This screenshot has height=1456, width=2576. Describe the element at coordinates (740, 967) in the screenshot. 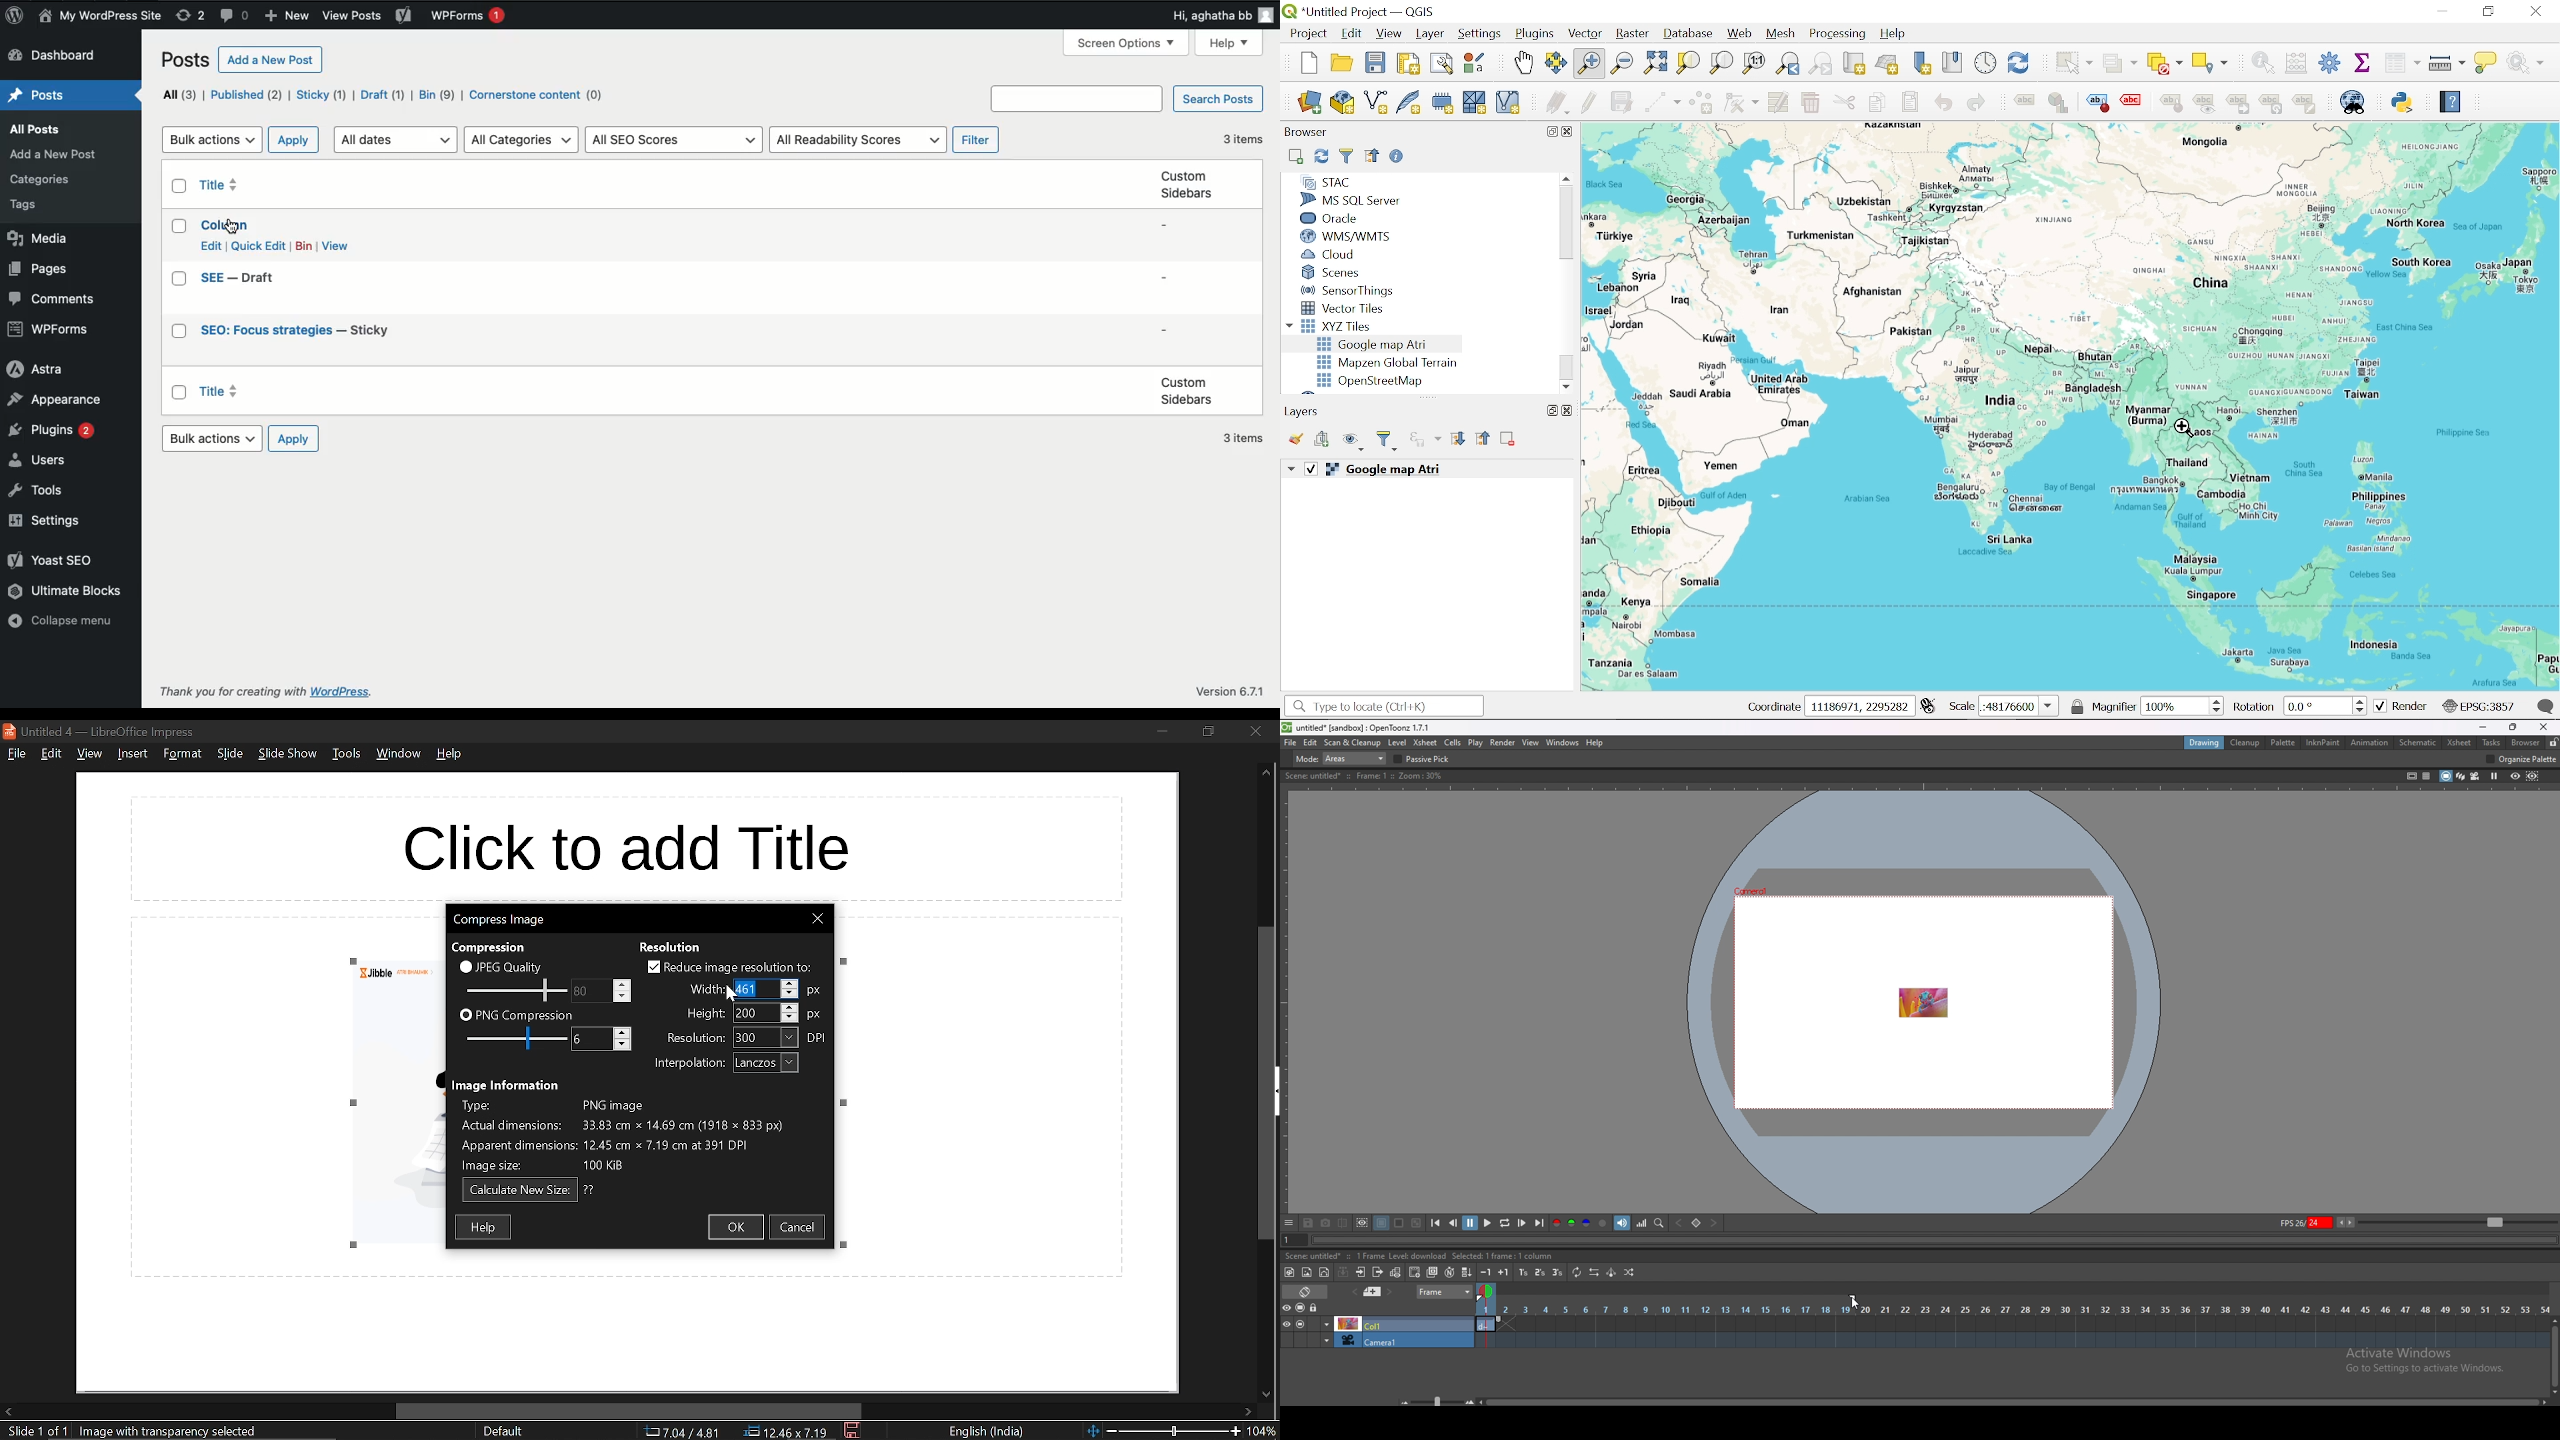

I see `reduce image resolution` at that location.